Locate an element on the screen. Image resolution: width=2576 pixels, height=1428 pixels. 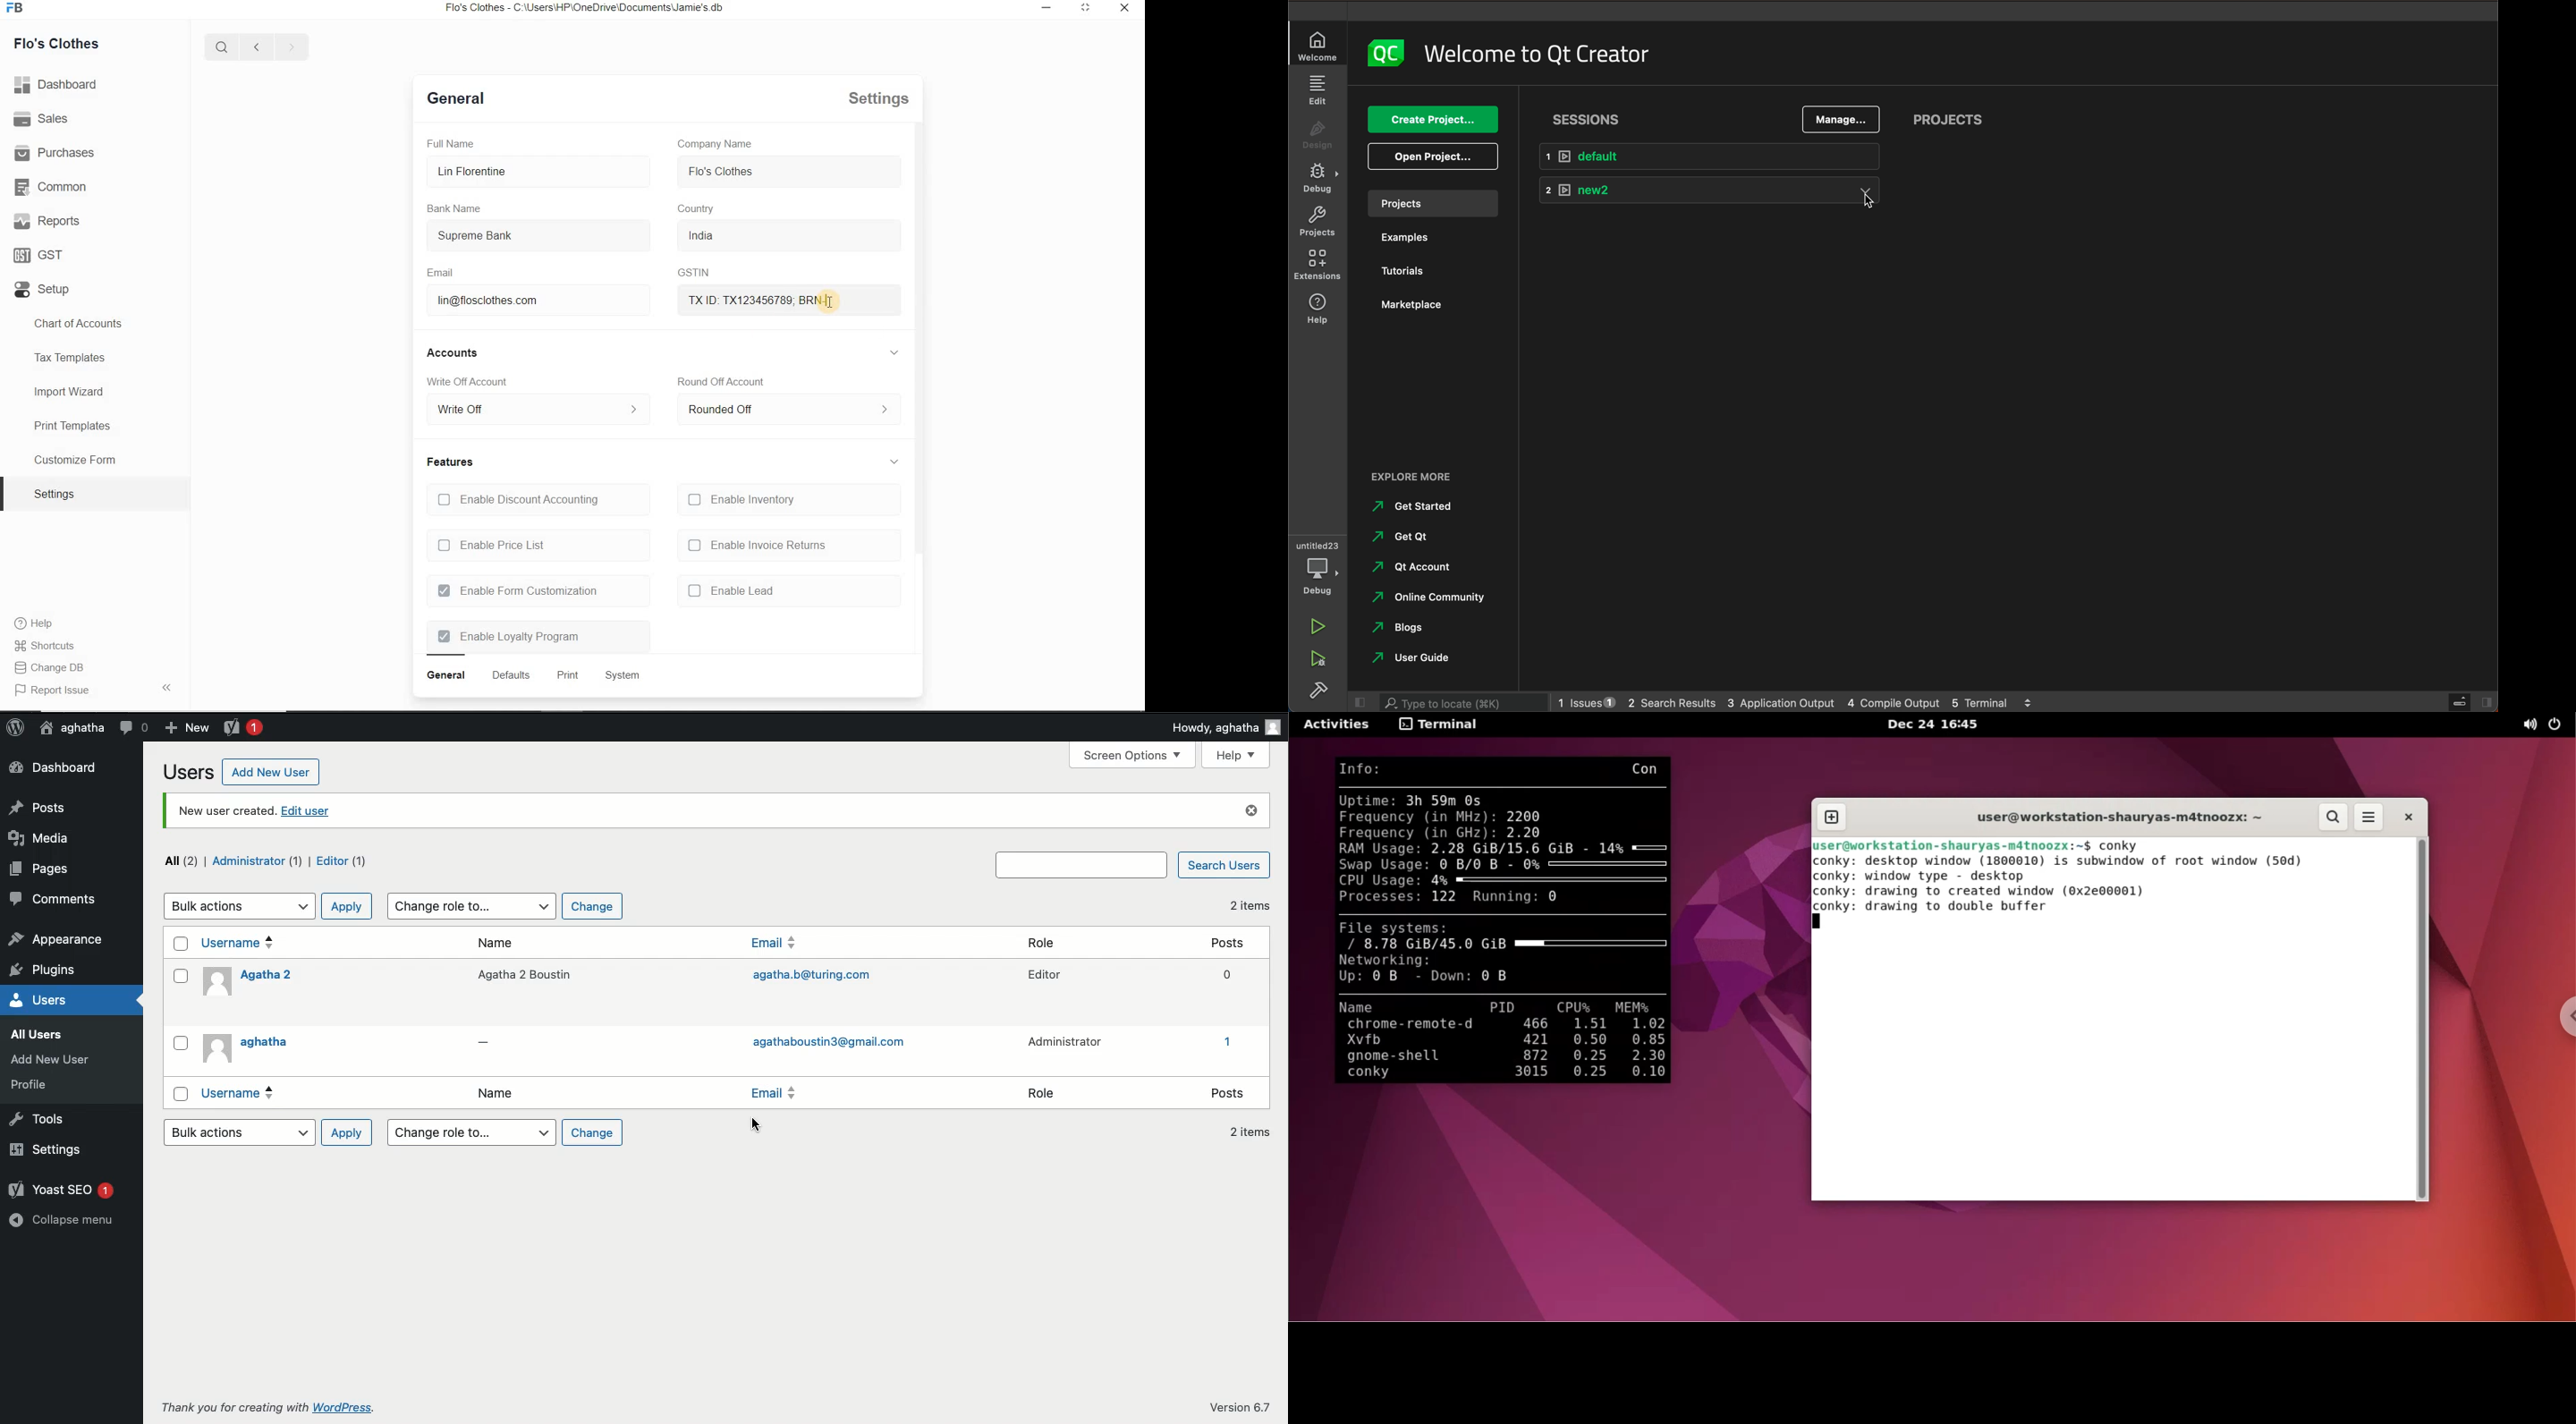
Print Templates is located at coordinates (71, 425).